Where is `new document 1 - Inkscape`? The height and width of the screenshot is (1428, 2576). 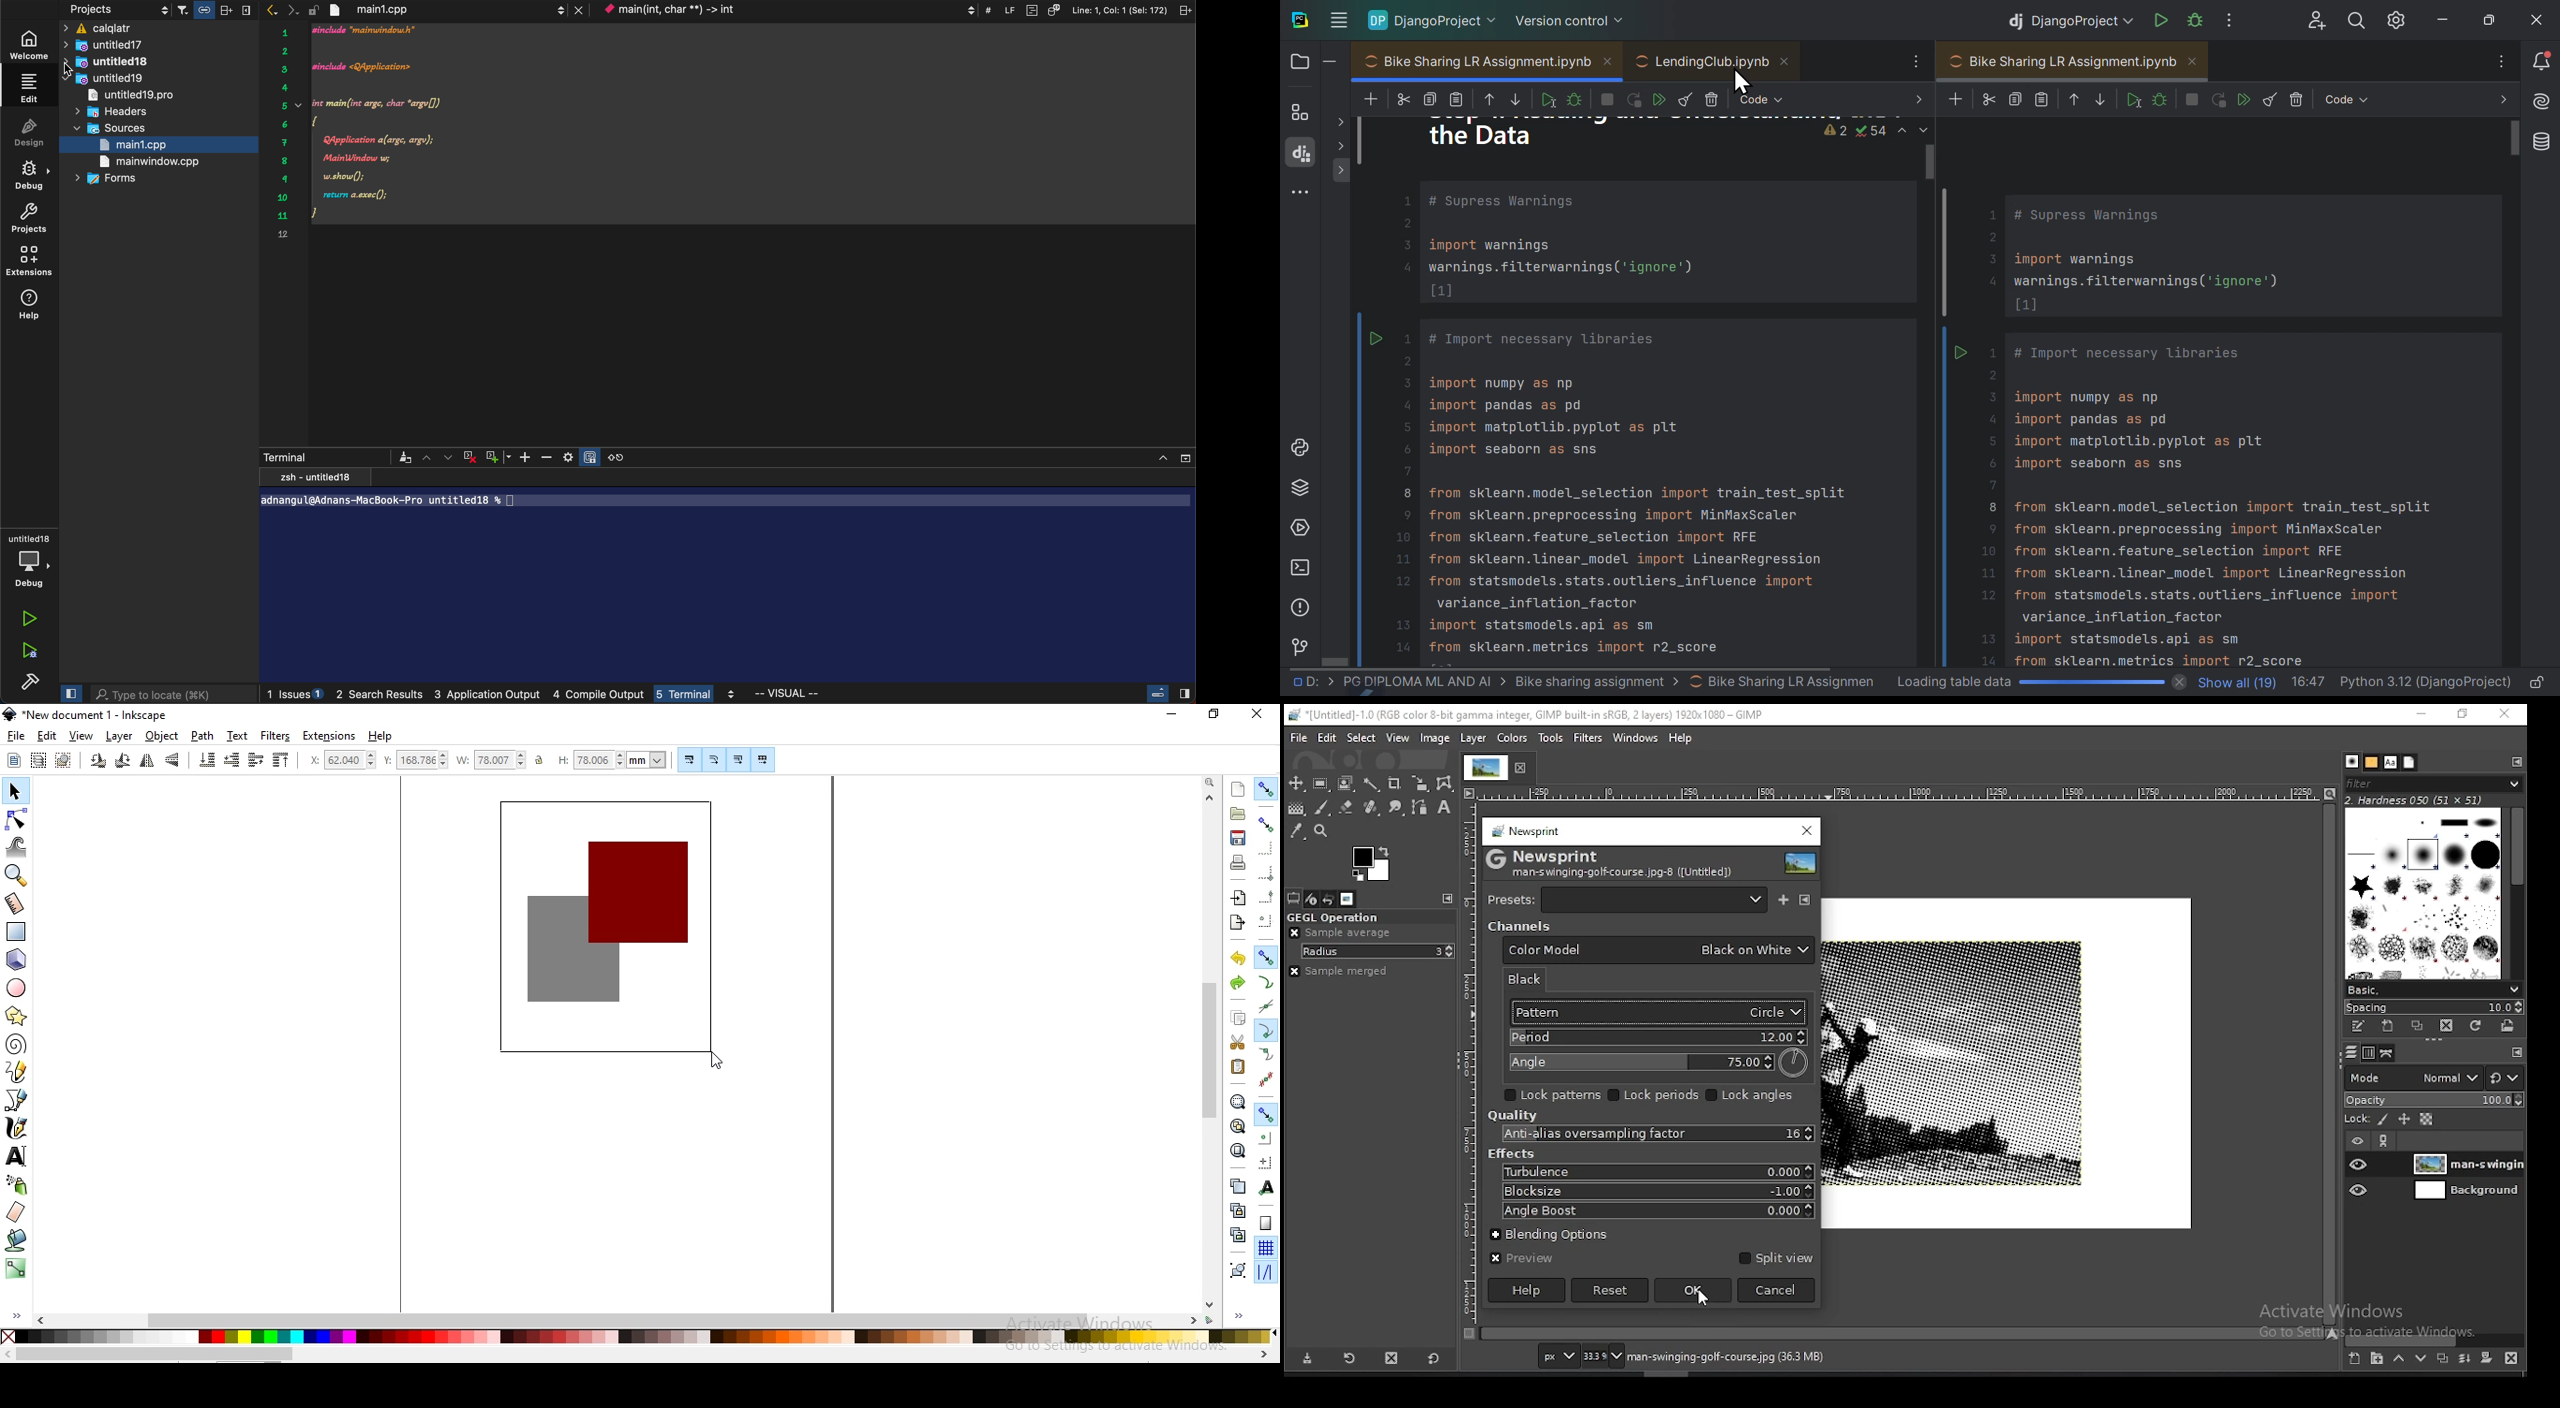 new document 1 - Inkscape is located at coordinates (86, 714).